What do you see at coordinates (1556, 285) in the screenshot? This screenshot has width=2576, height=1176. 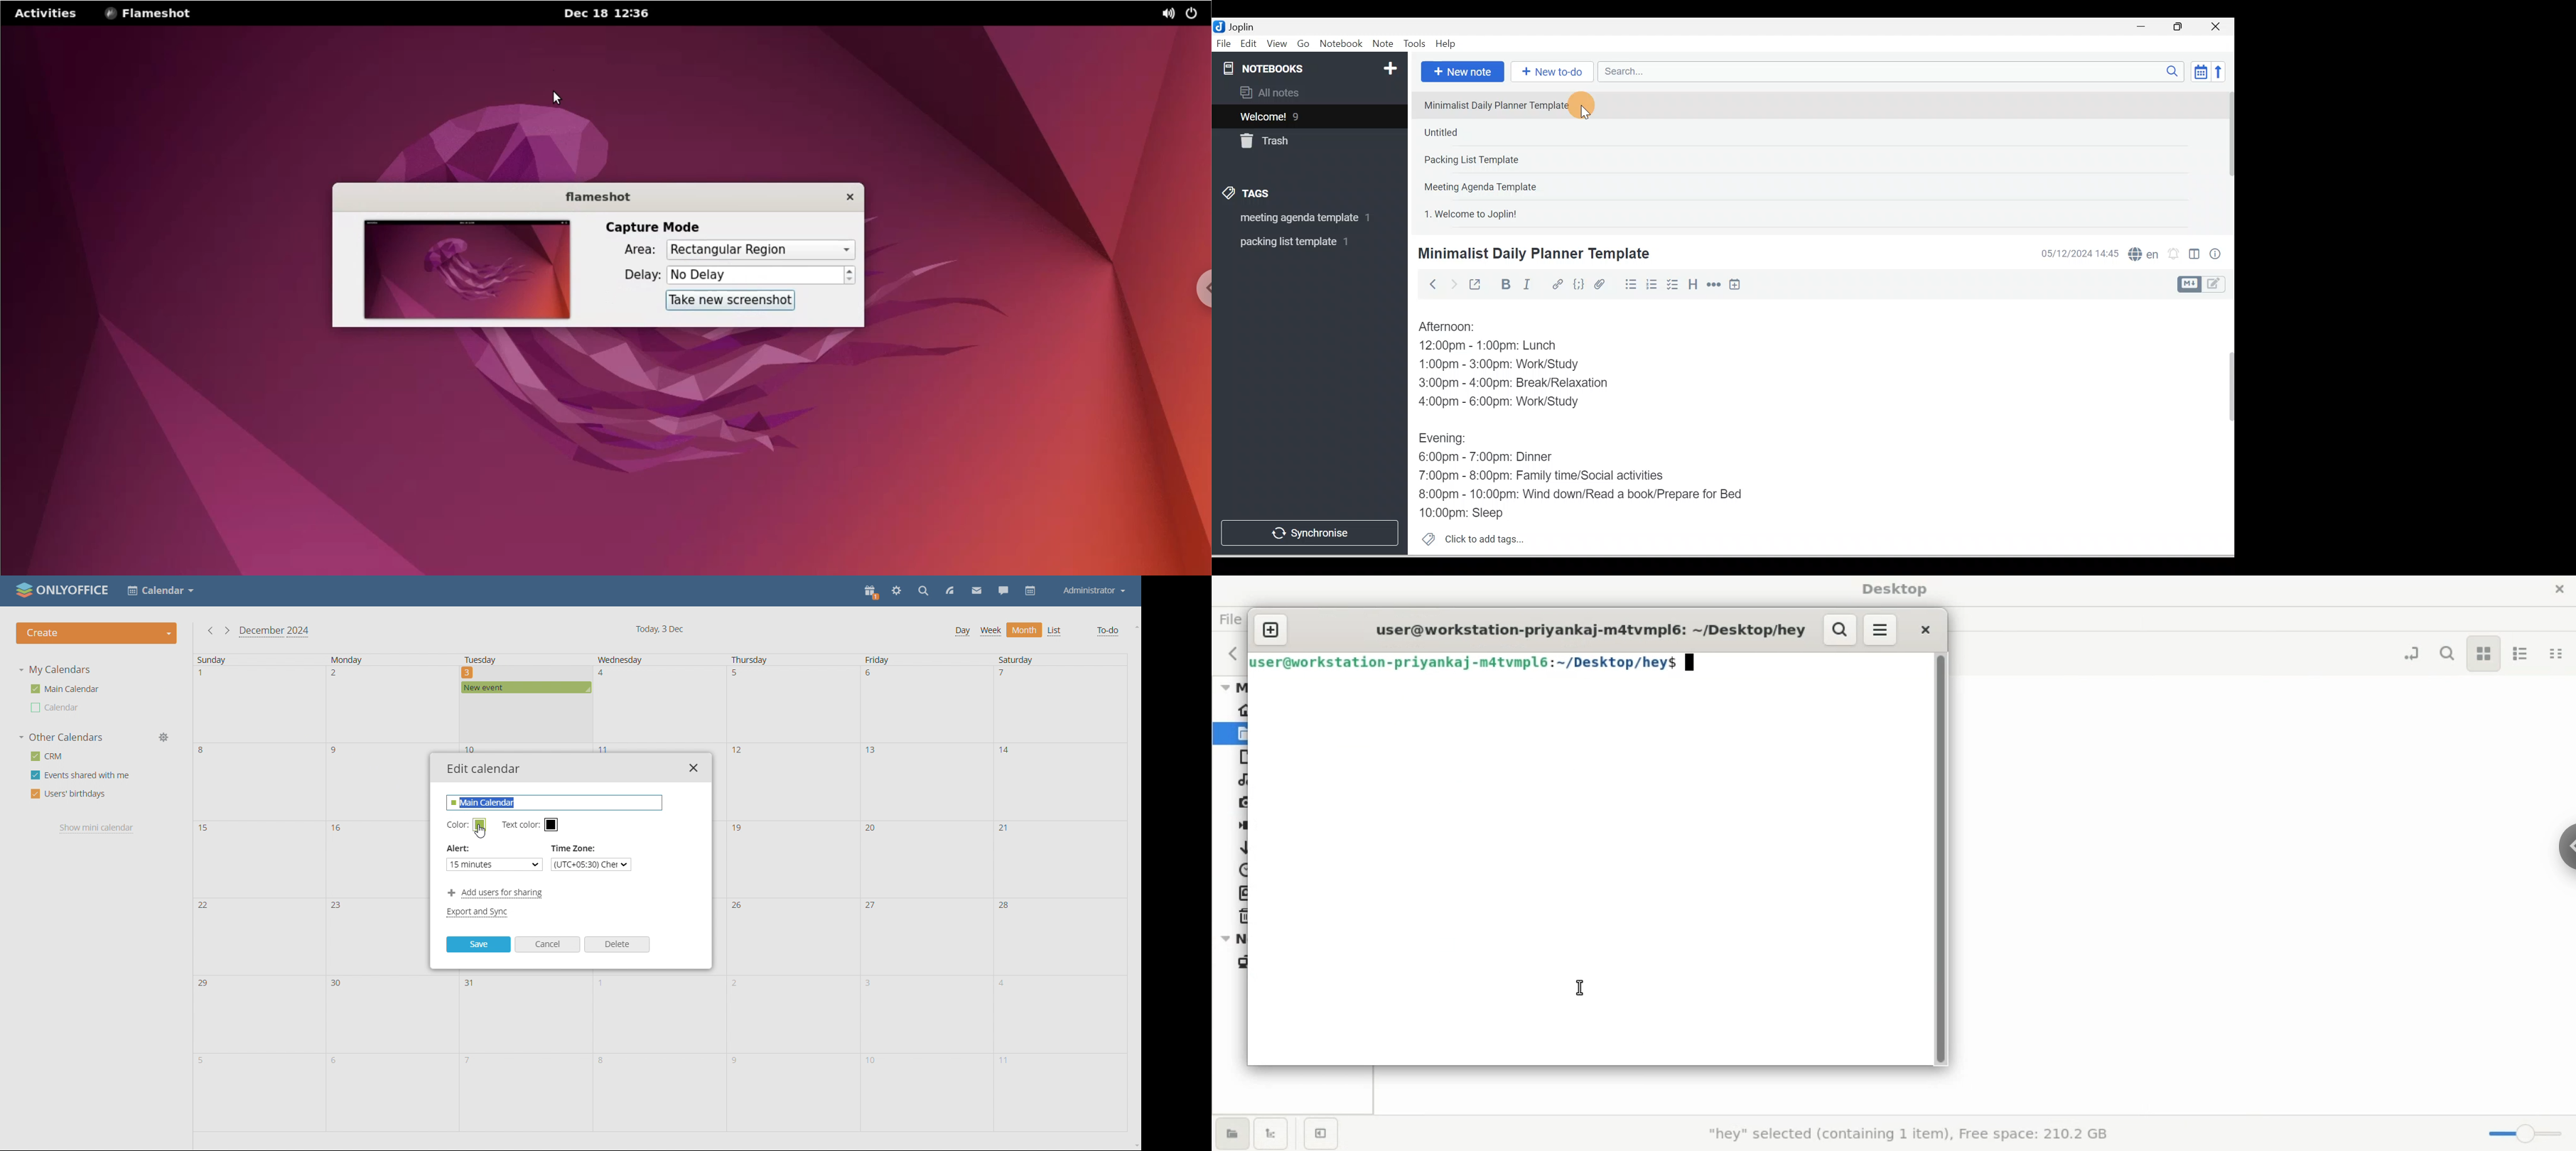 I see `Hyperlink` at bounding box center [1556, 285].